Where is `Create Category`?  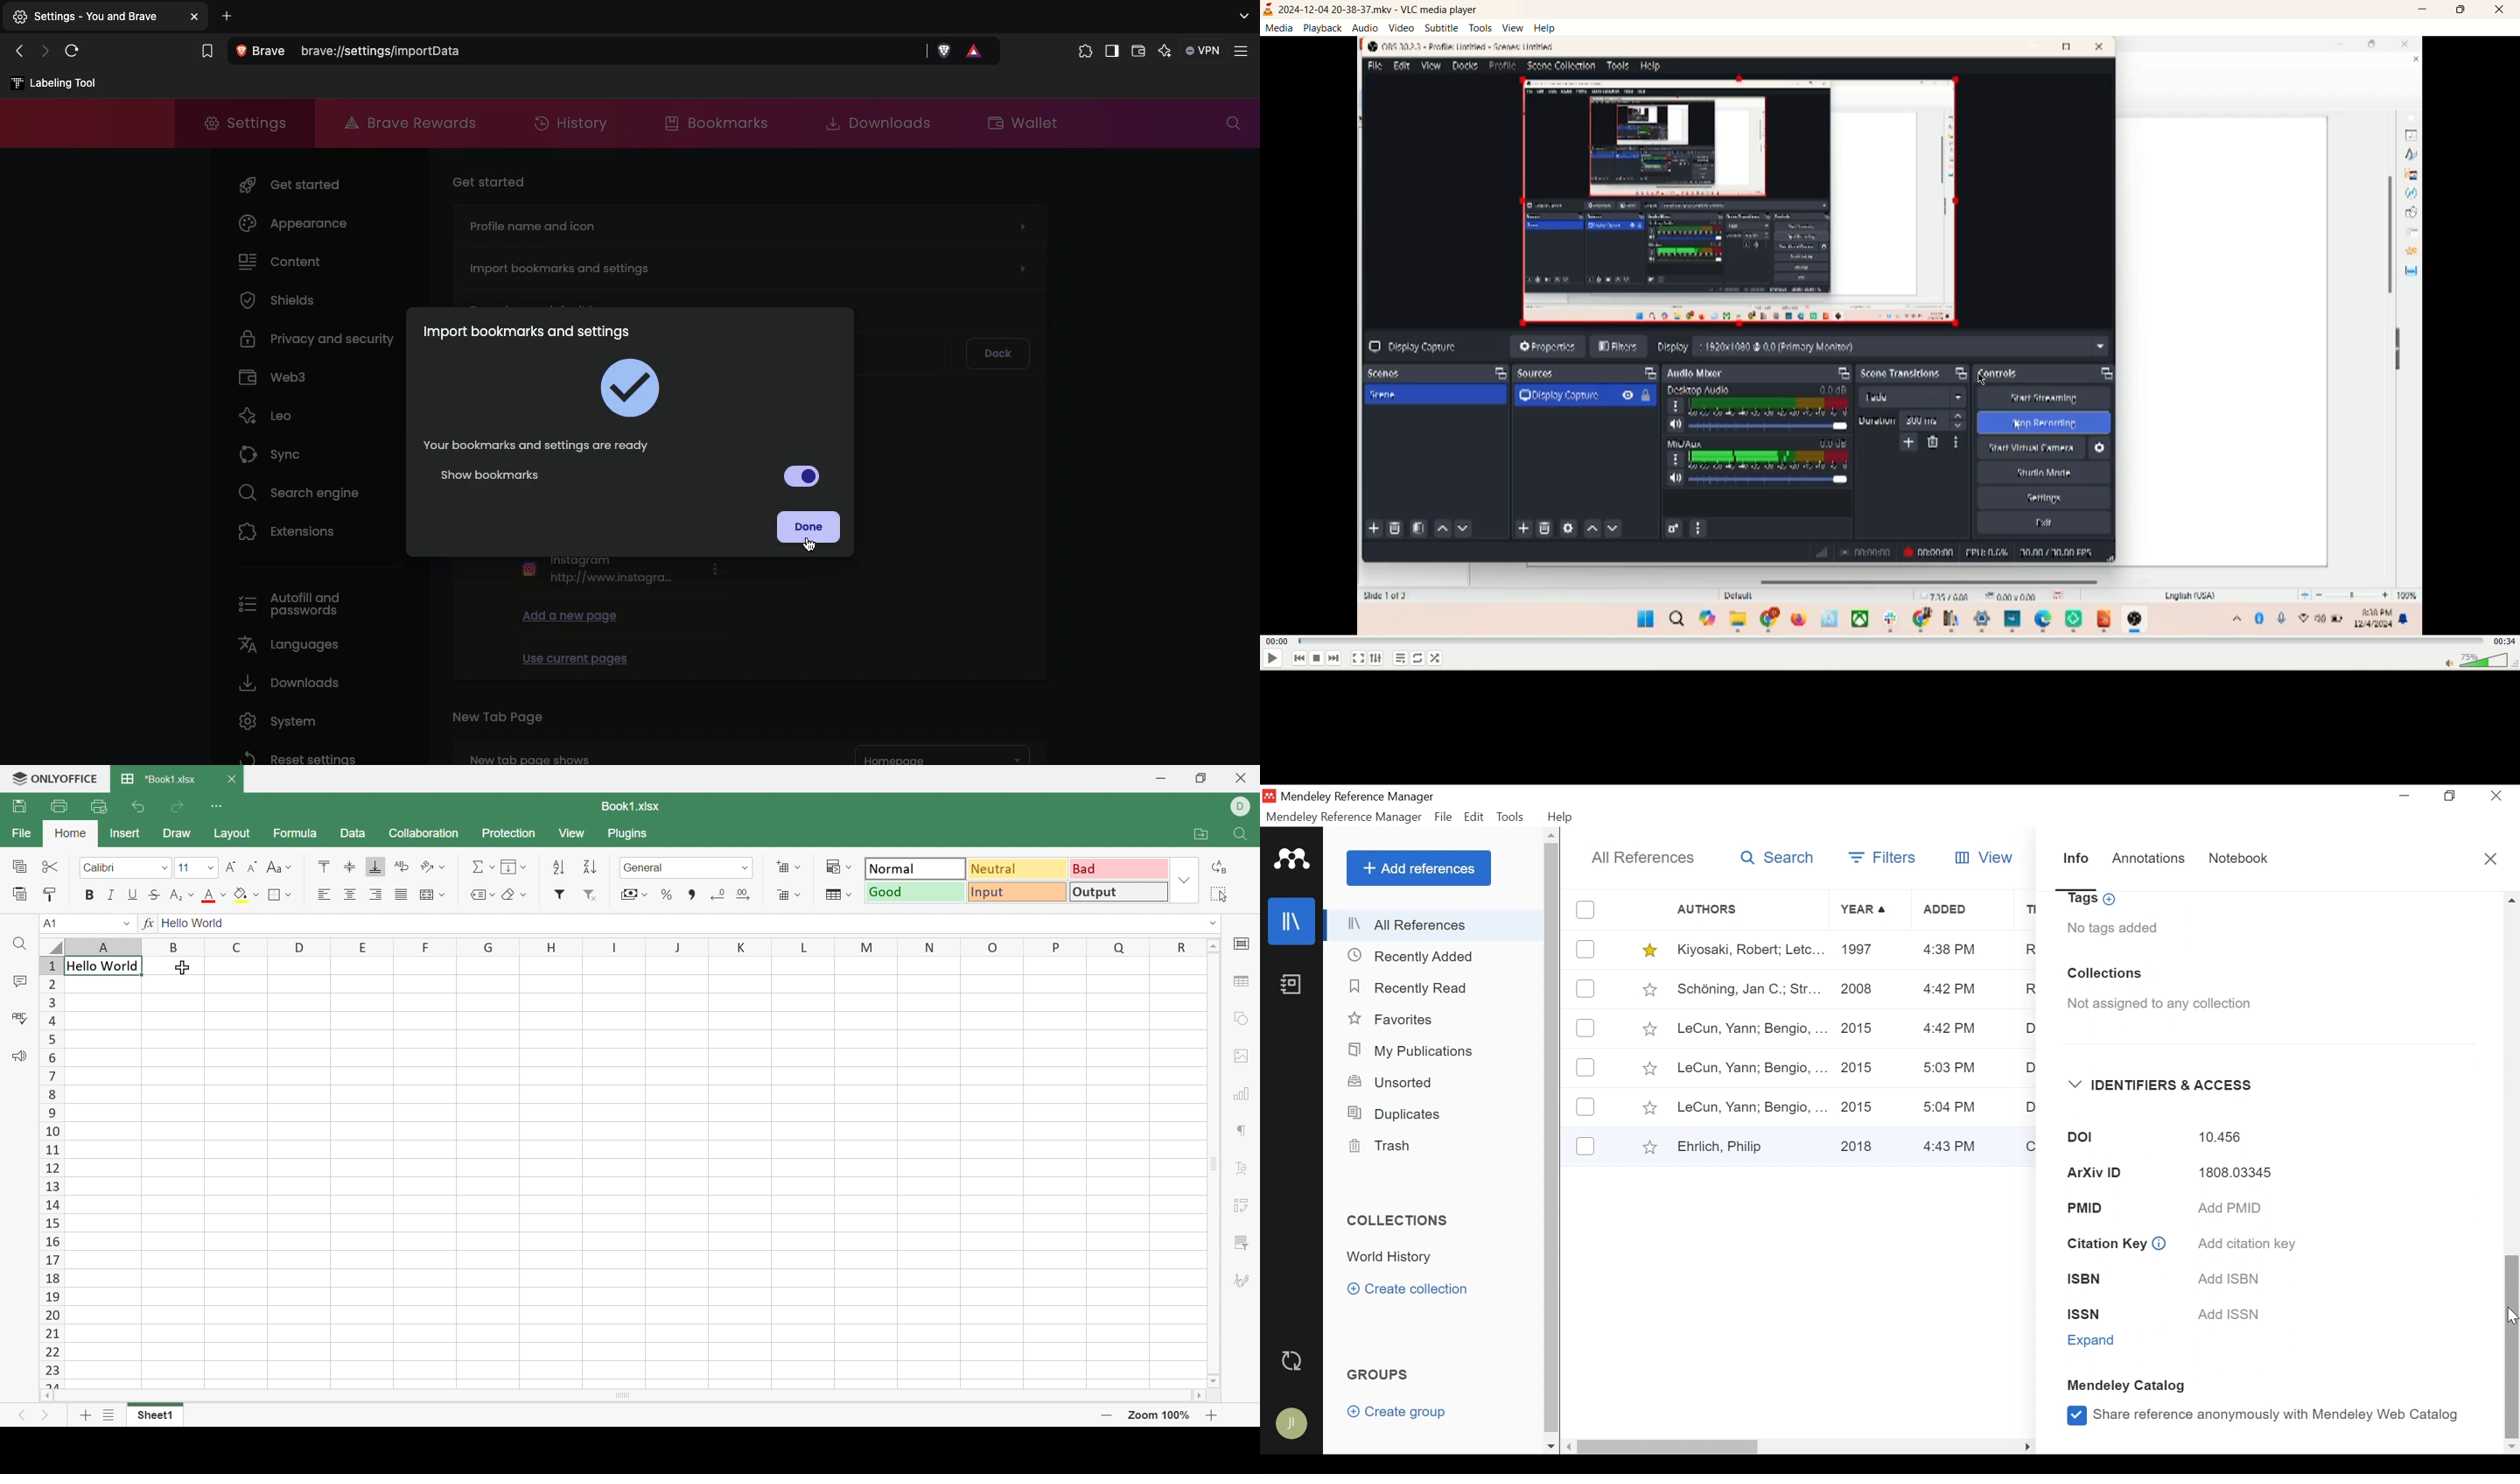 Create Category is located at coordinates (1410, 1290).